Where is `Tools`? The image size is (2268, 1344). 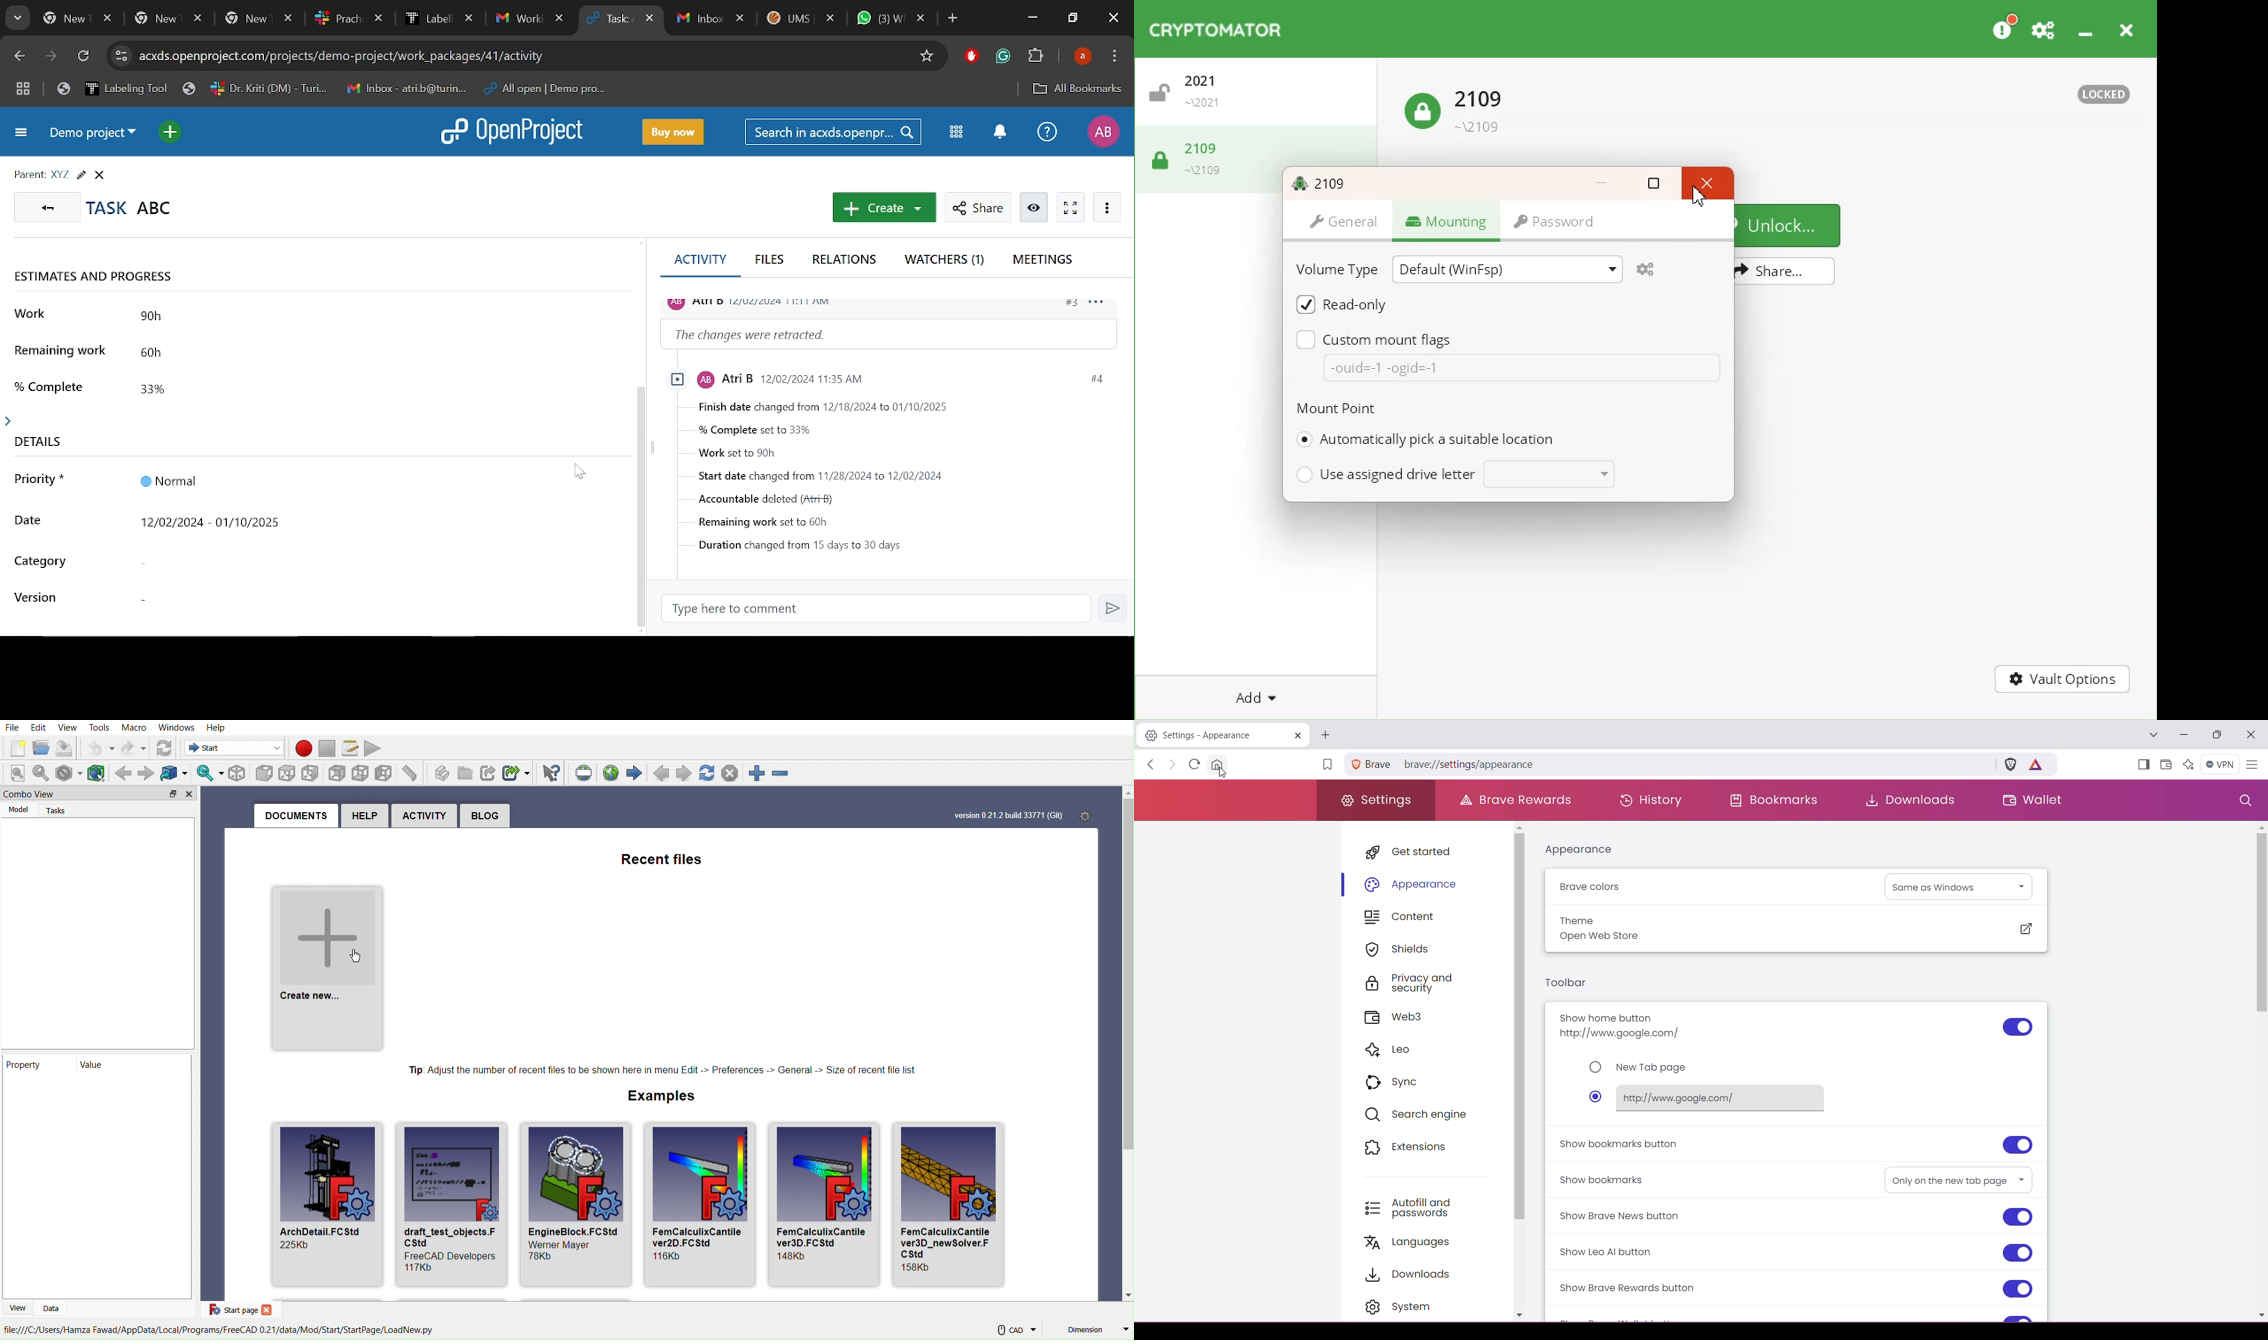
Tools is located at coordinates (101, 728).